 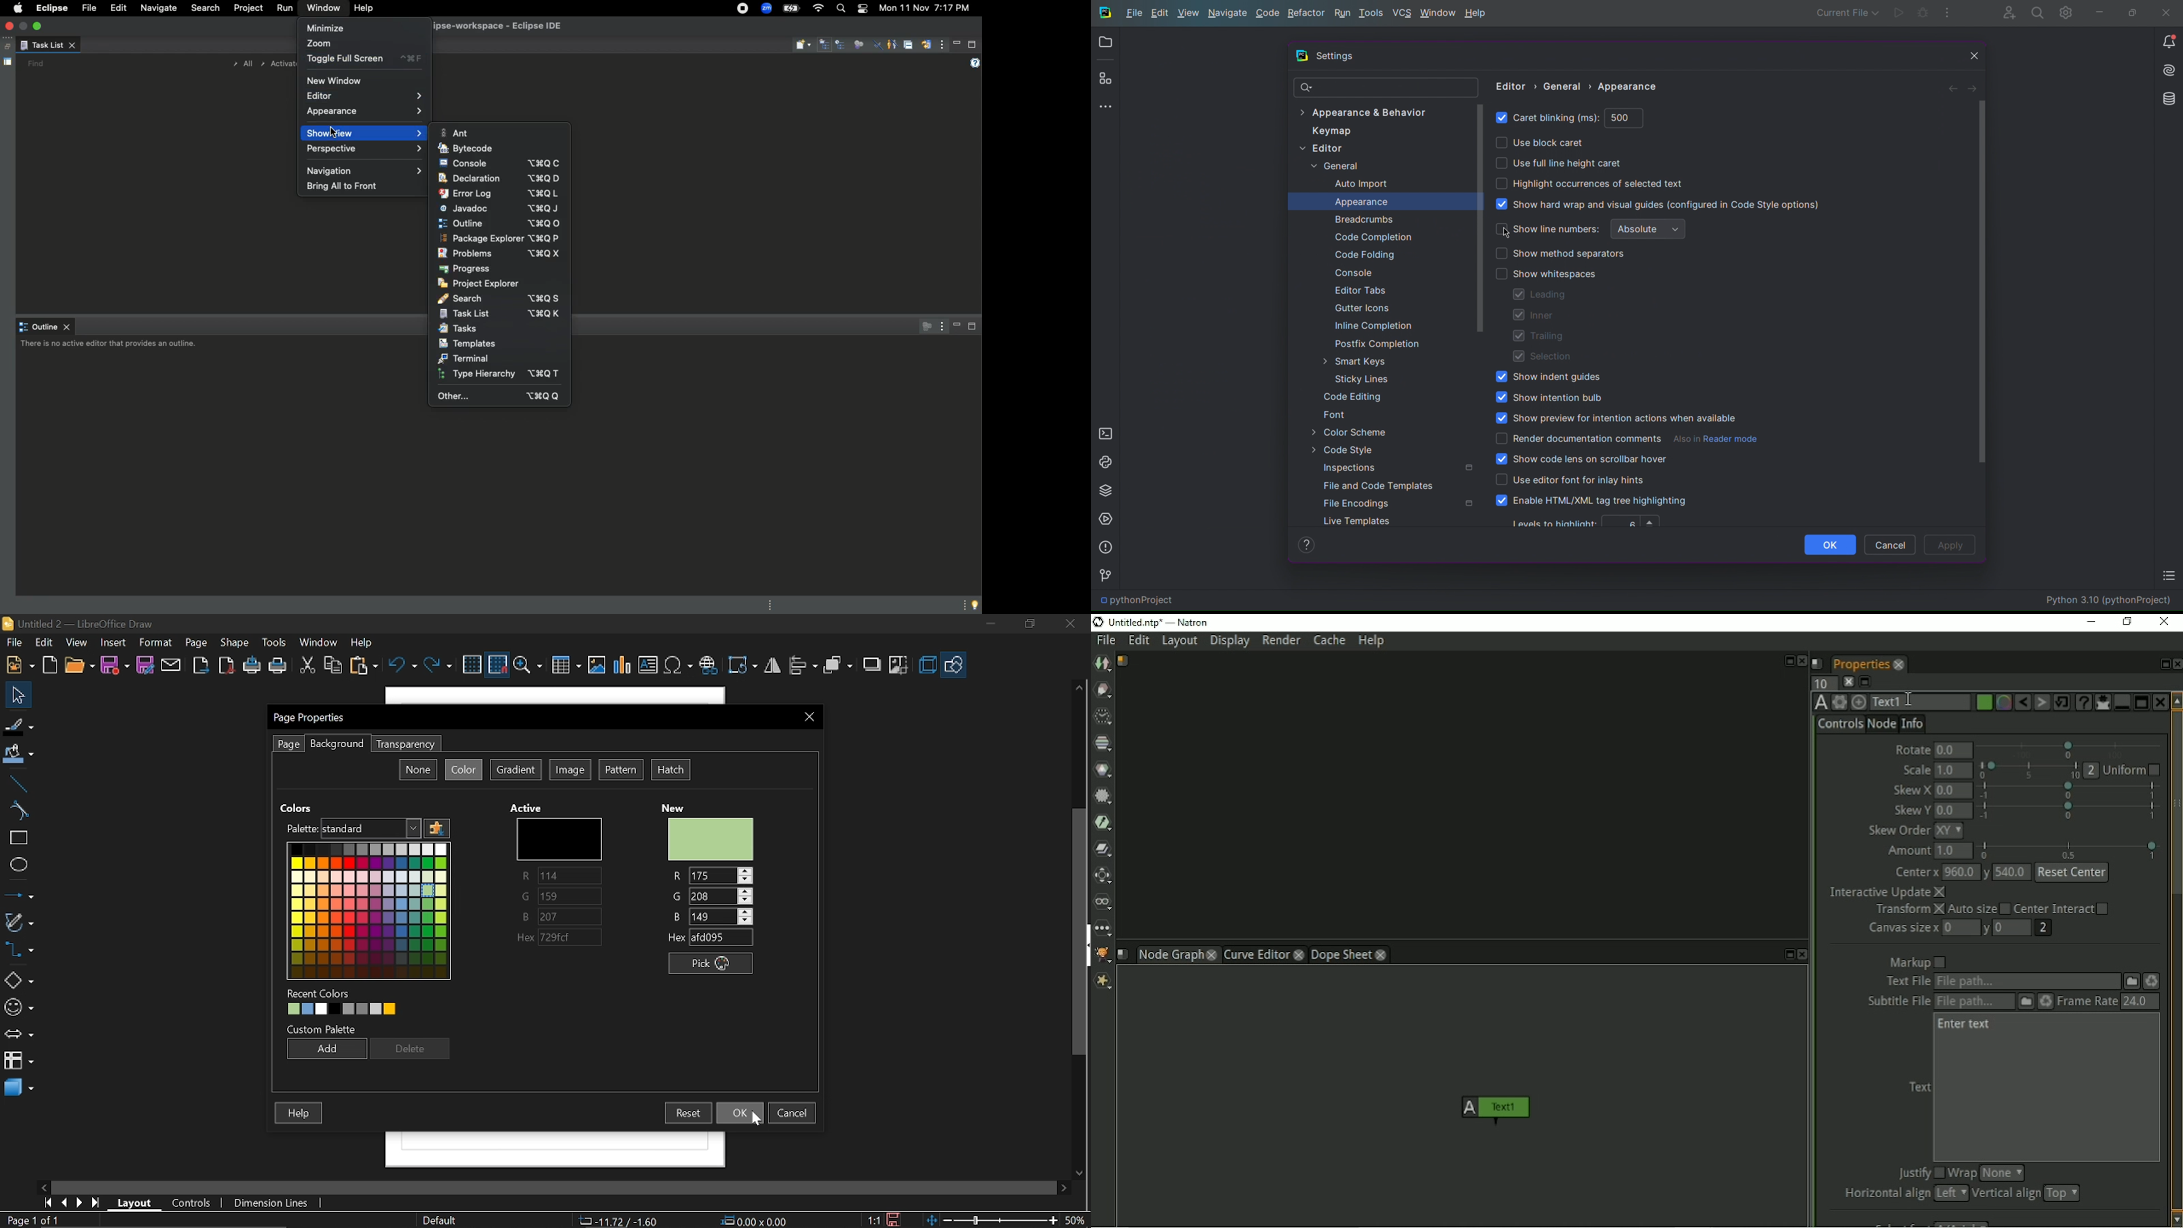 What do you see at coordinates (1382, 486) in the screenshot?
I see `File and Code Templates` at bounding box center [1382, 486].